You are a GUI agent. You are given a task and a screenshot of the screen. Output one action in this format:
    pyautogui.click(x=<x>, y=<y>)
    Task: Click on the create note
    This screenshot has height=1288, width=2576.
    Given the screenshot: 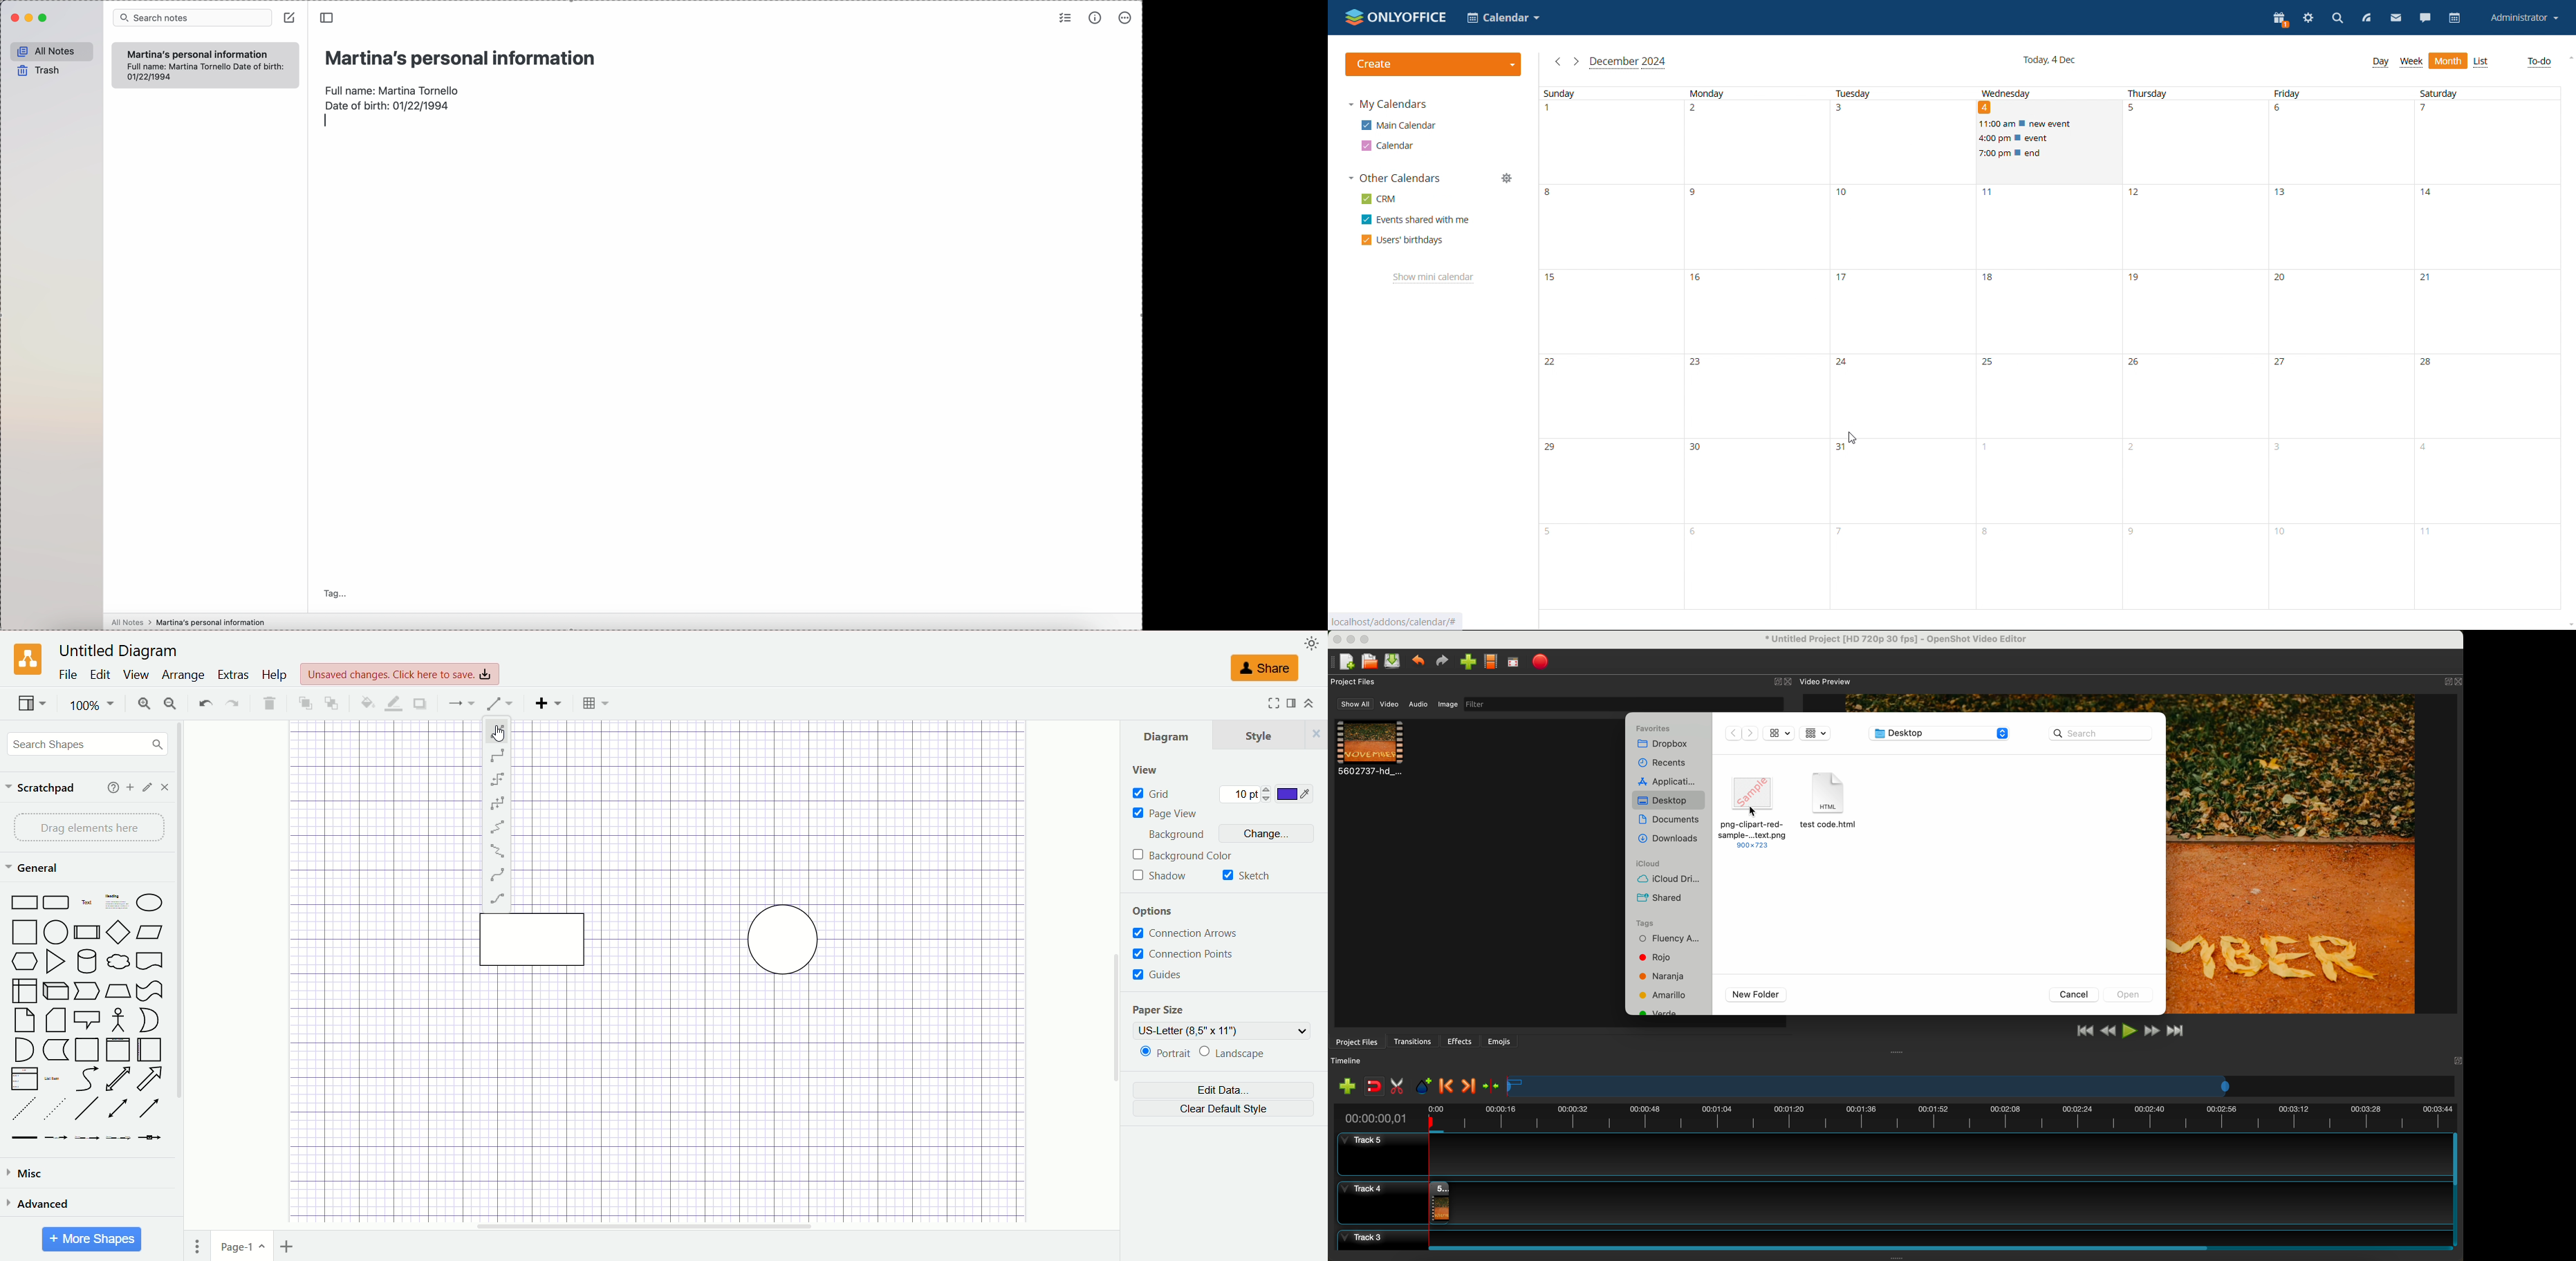 What is the action you would take?
    pyautogui.click(x=291, y=18)
    